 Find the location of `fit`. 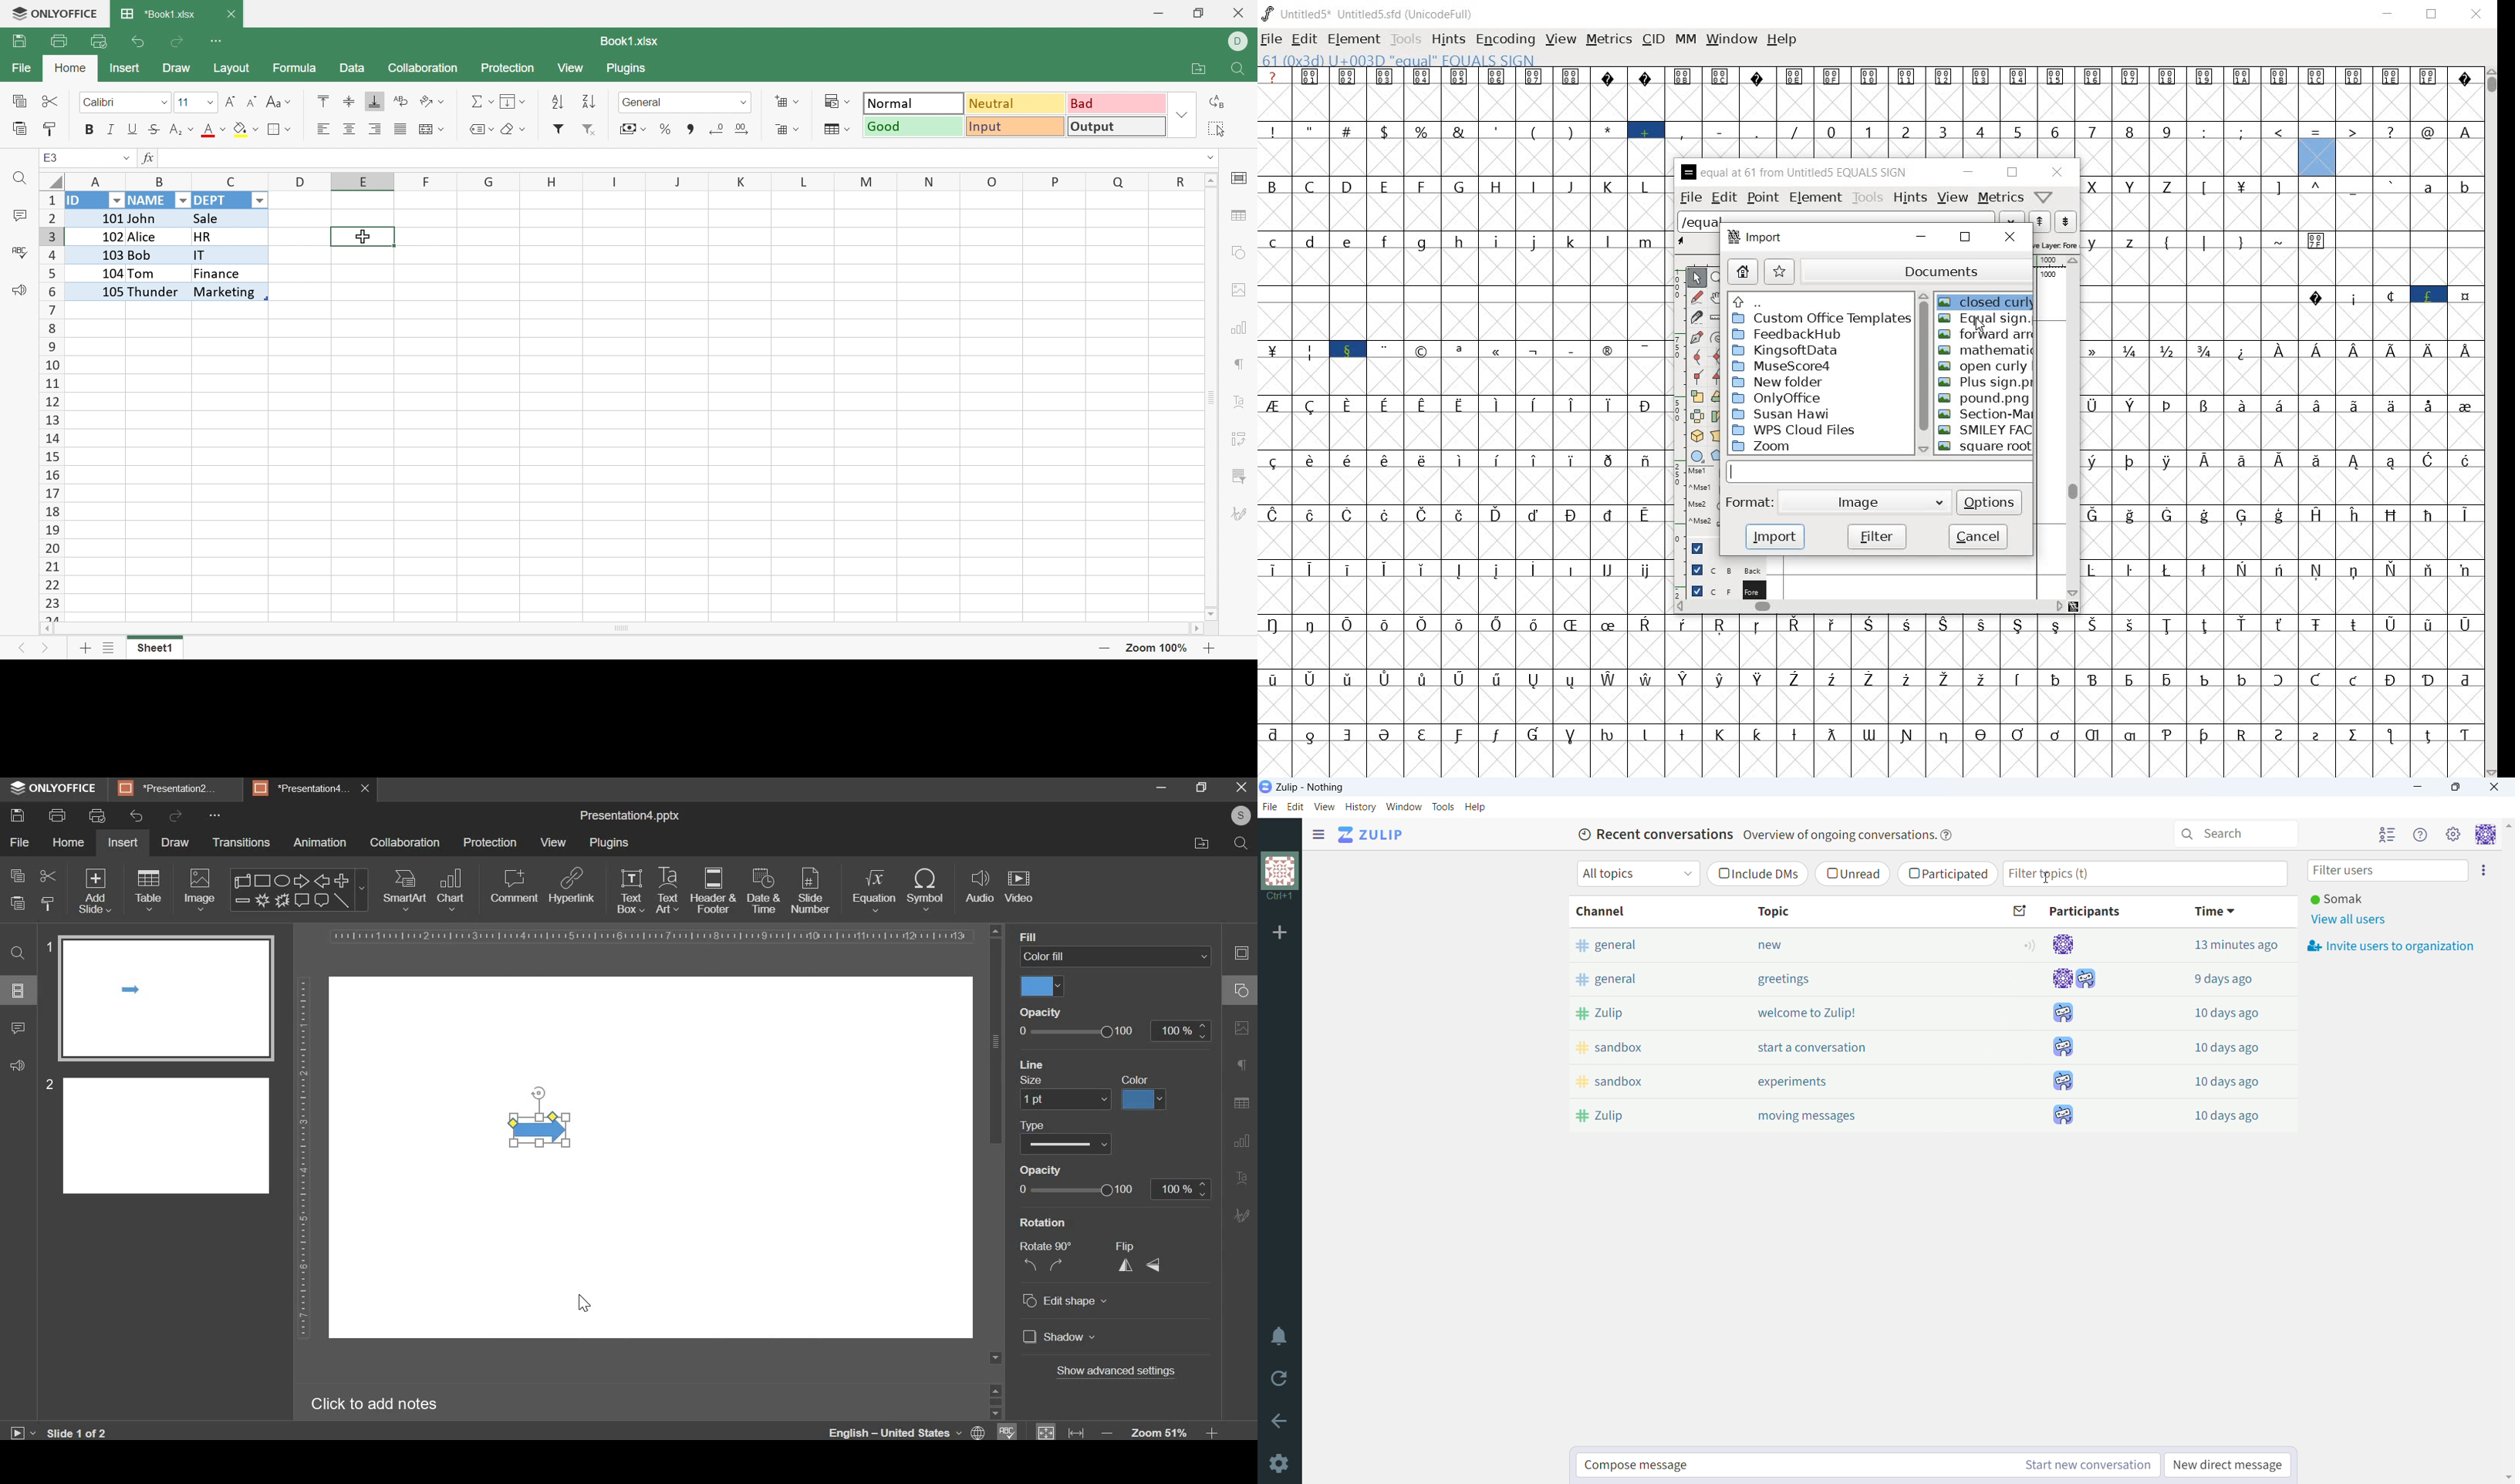

fit is located at coordinates (1059, 1429).